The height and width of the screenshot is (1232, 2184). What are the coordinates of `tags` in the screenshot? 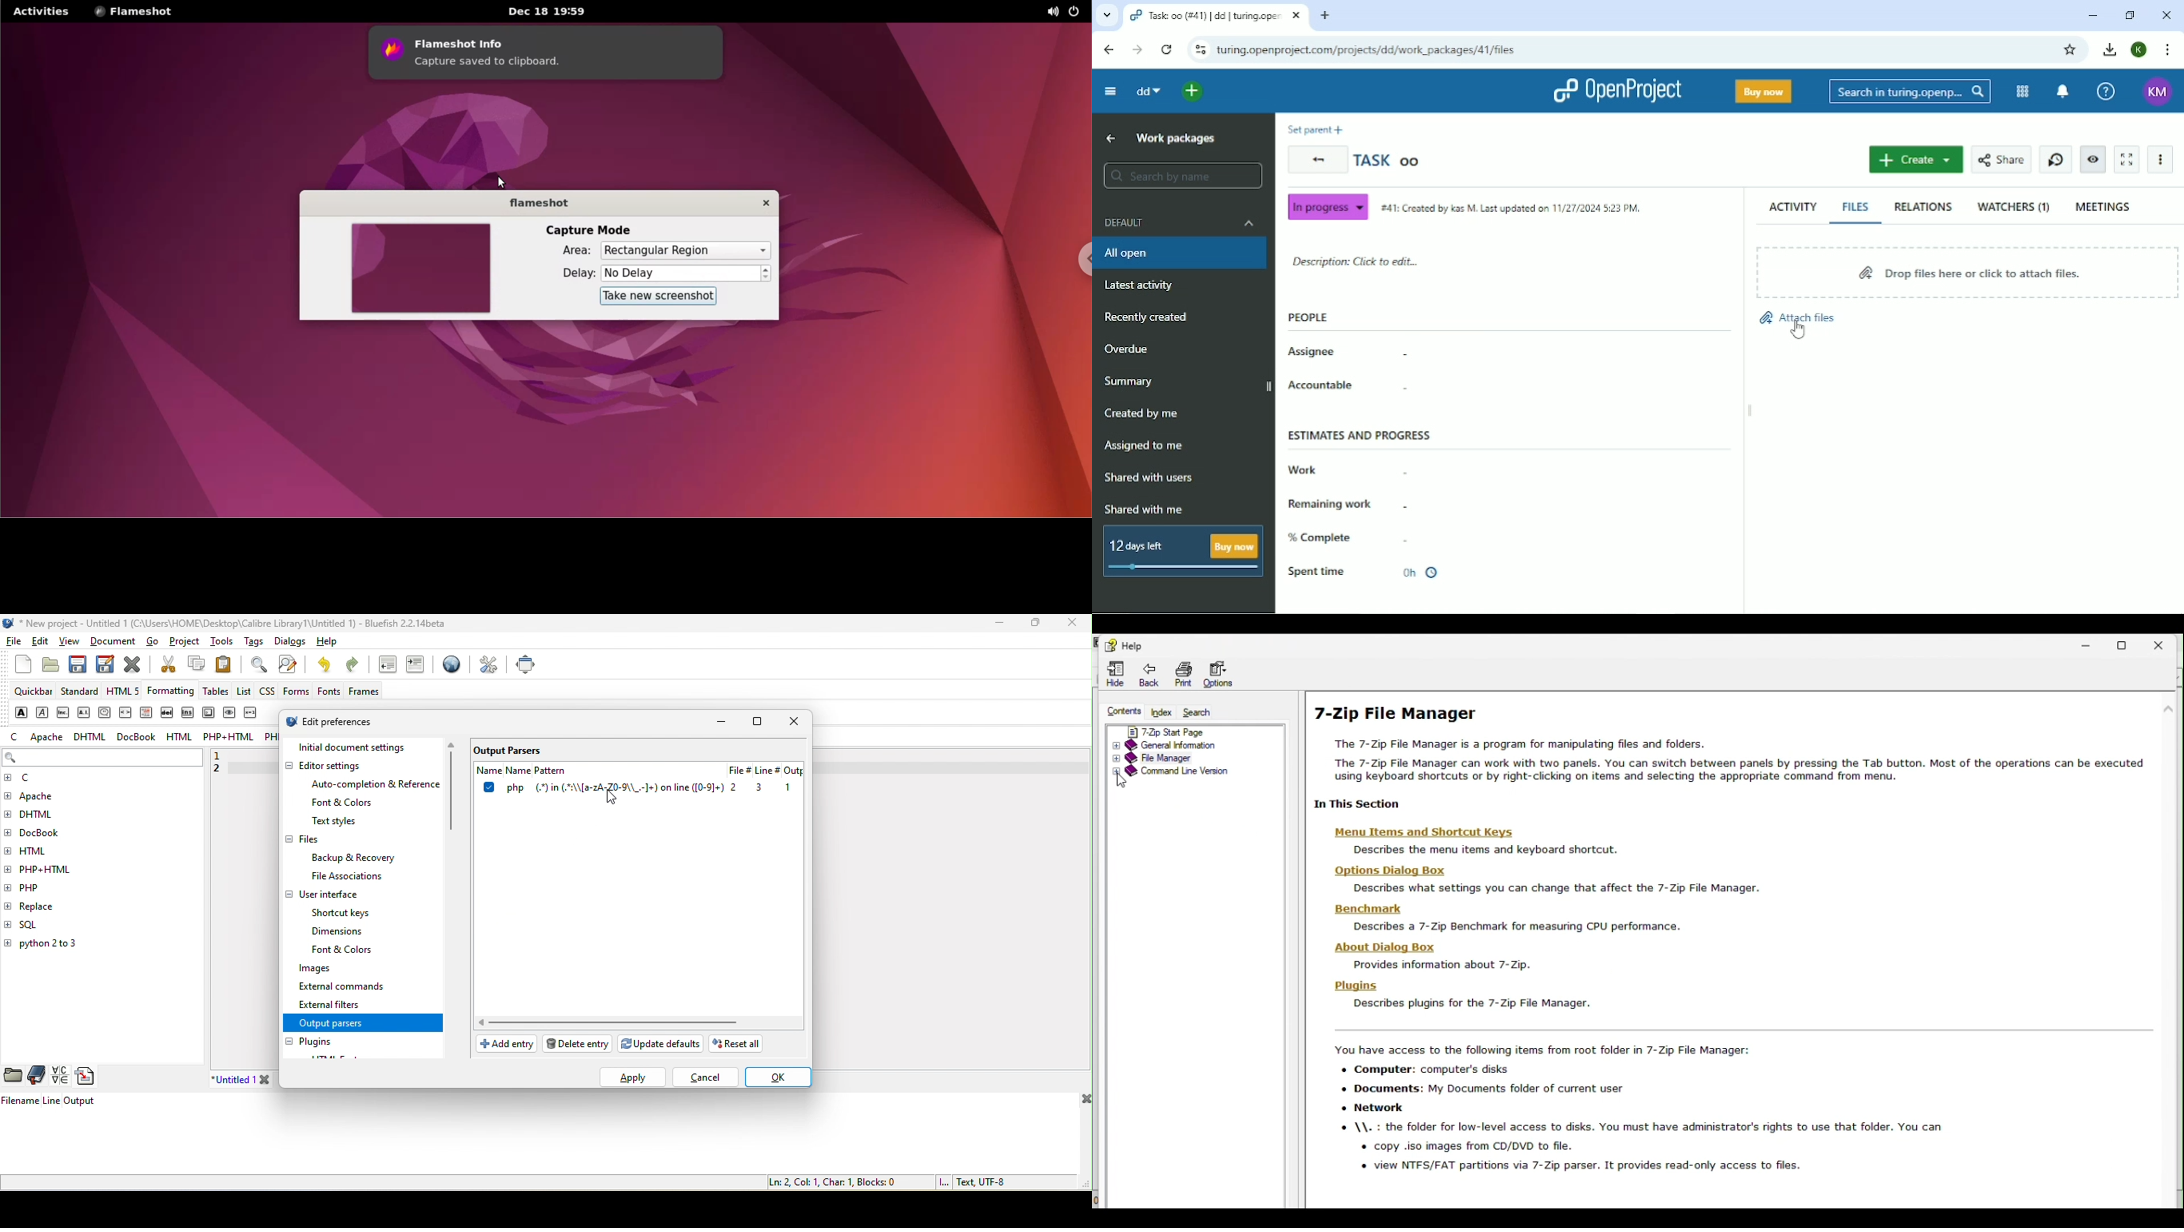 It's located at (253, 641).